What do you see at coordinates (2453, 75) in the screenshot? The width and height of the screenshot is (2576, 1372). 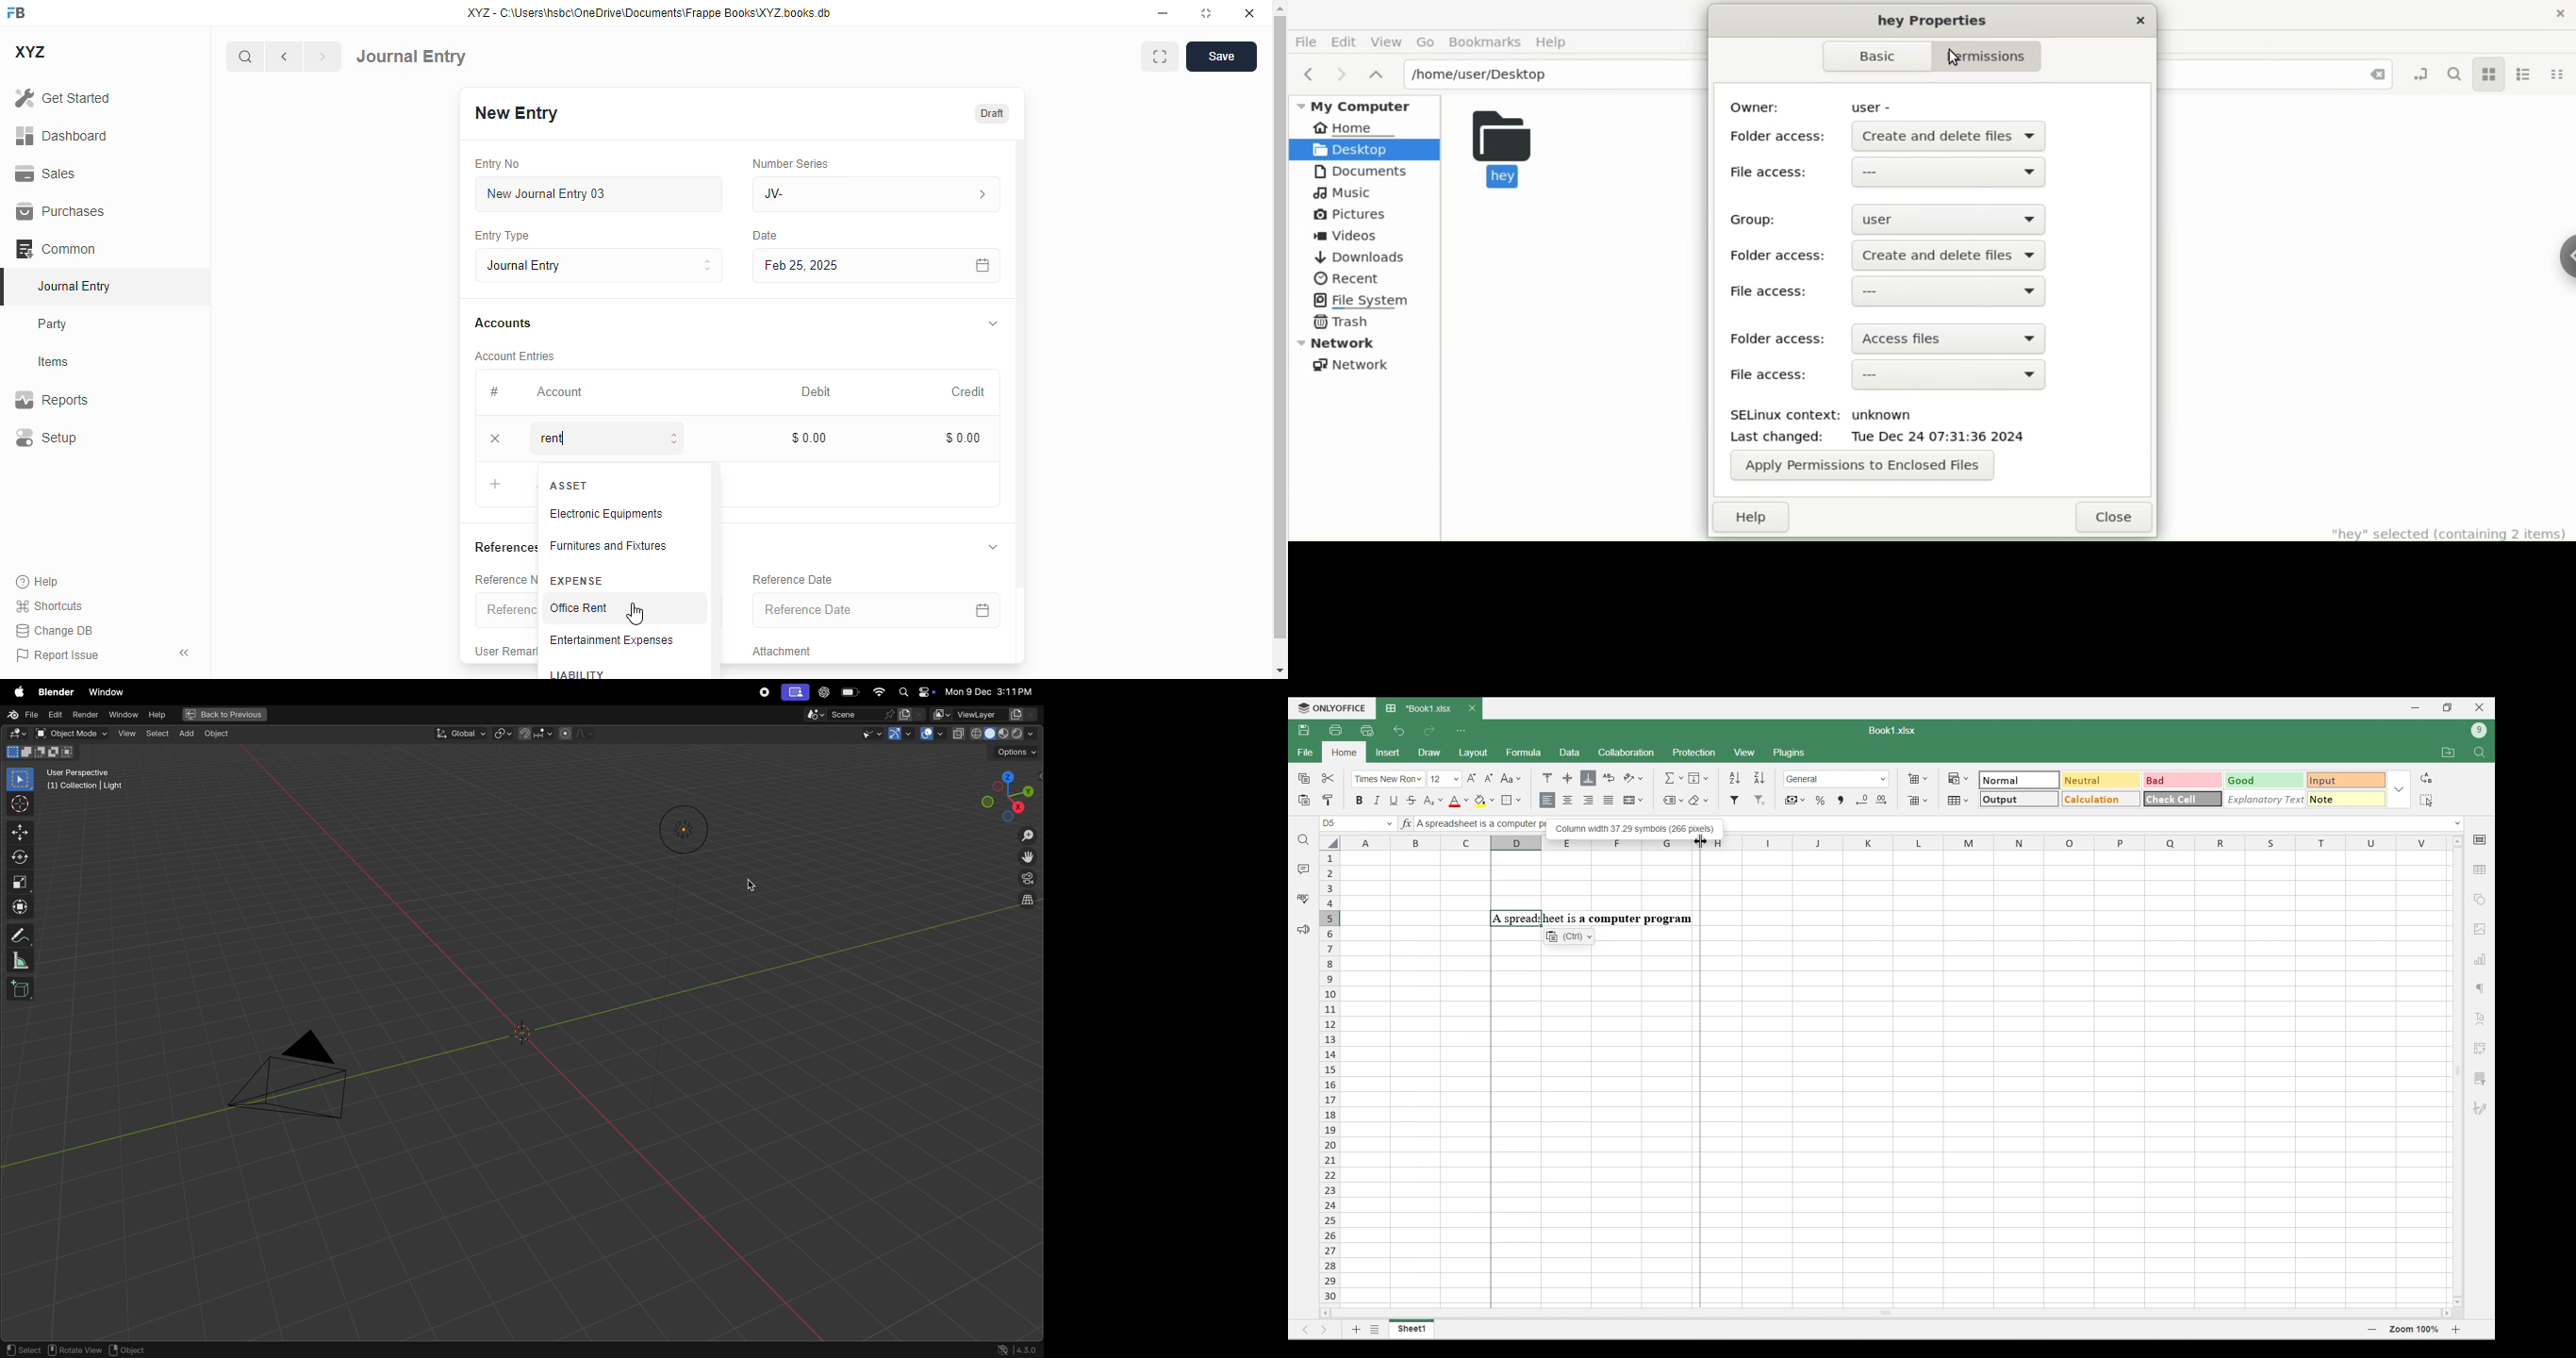 I see `search` at bounding box center [2453, 75].